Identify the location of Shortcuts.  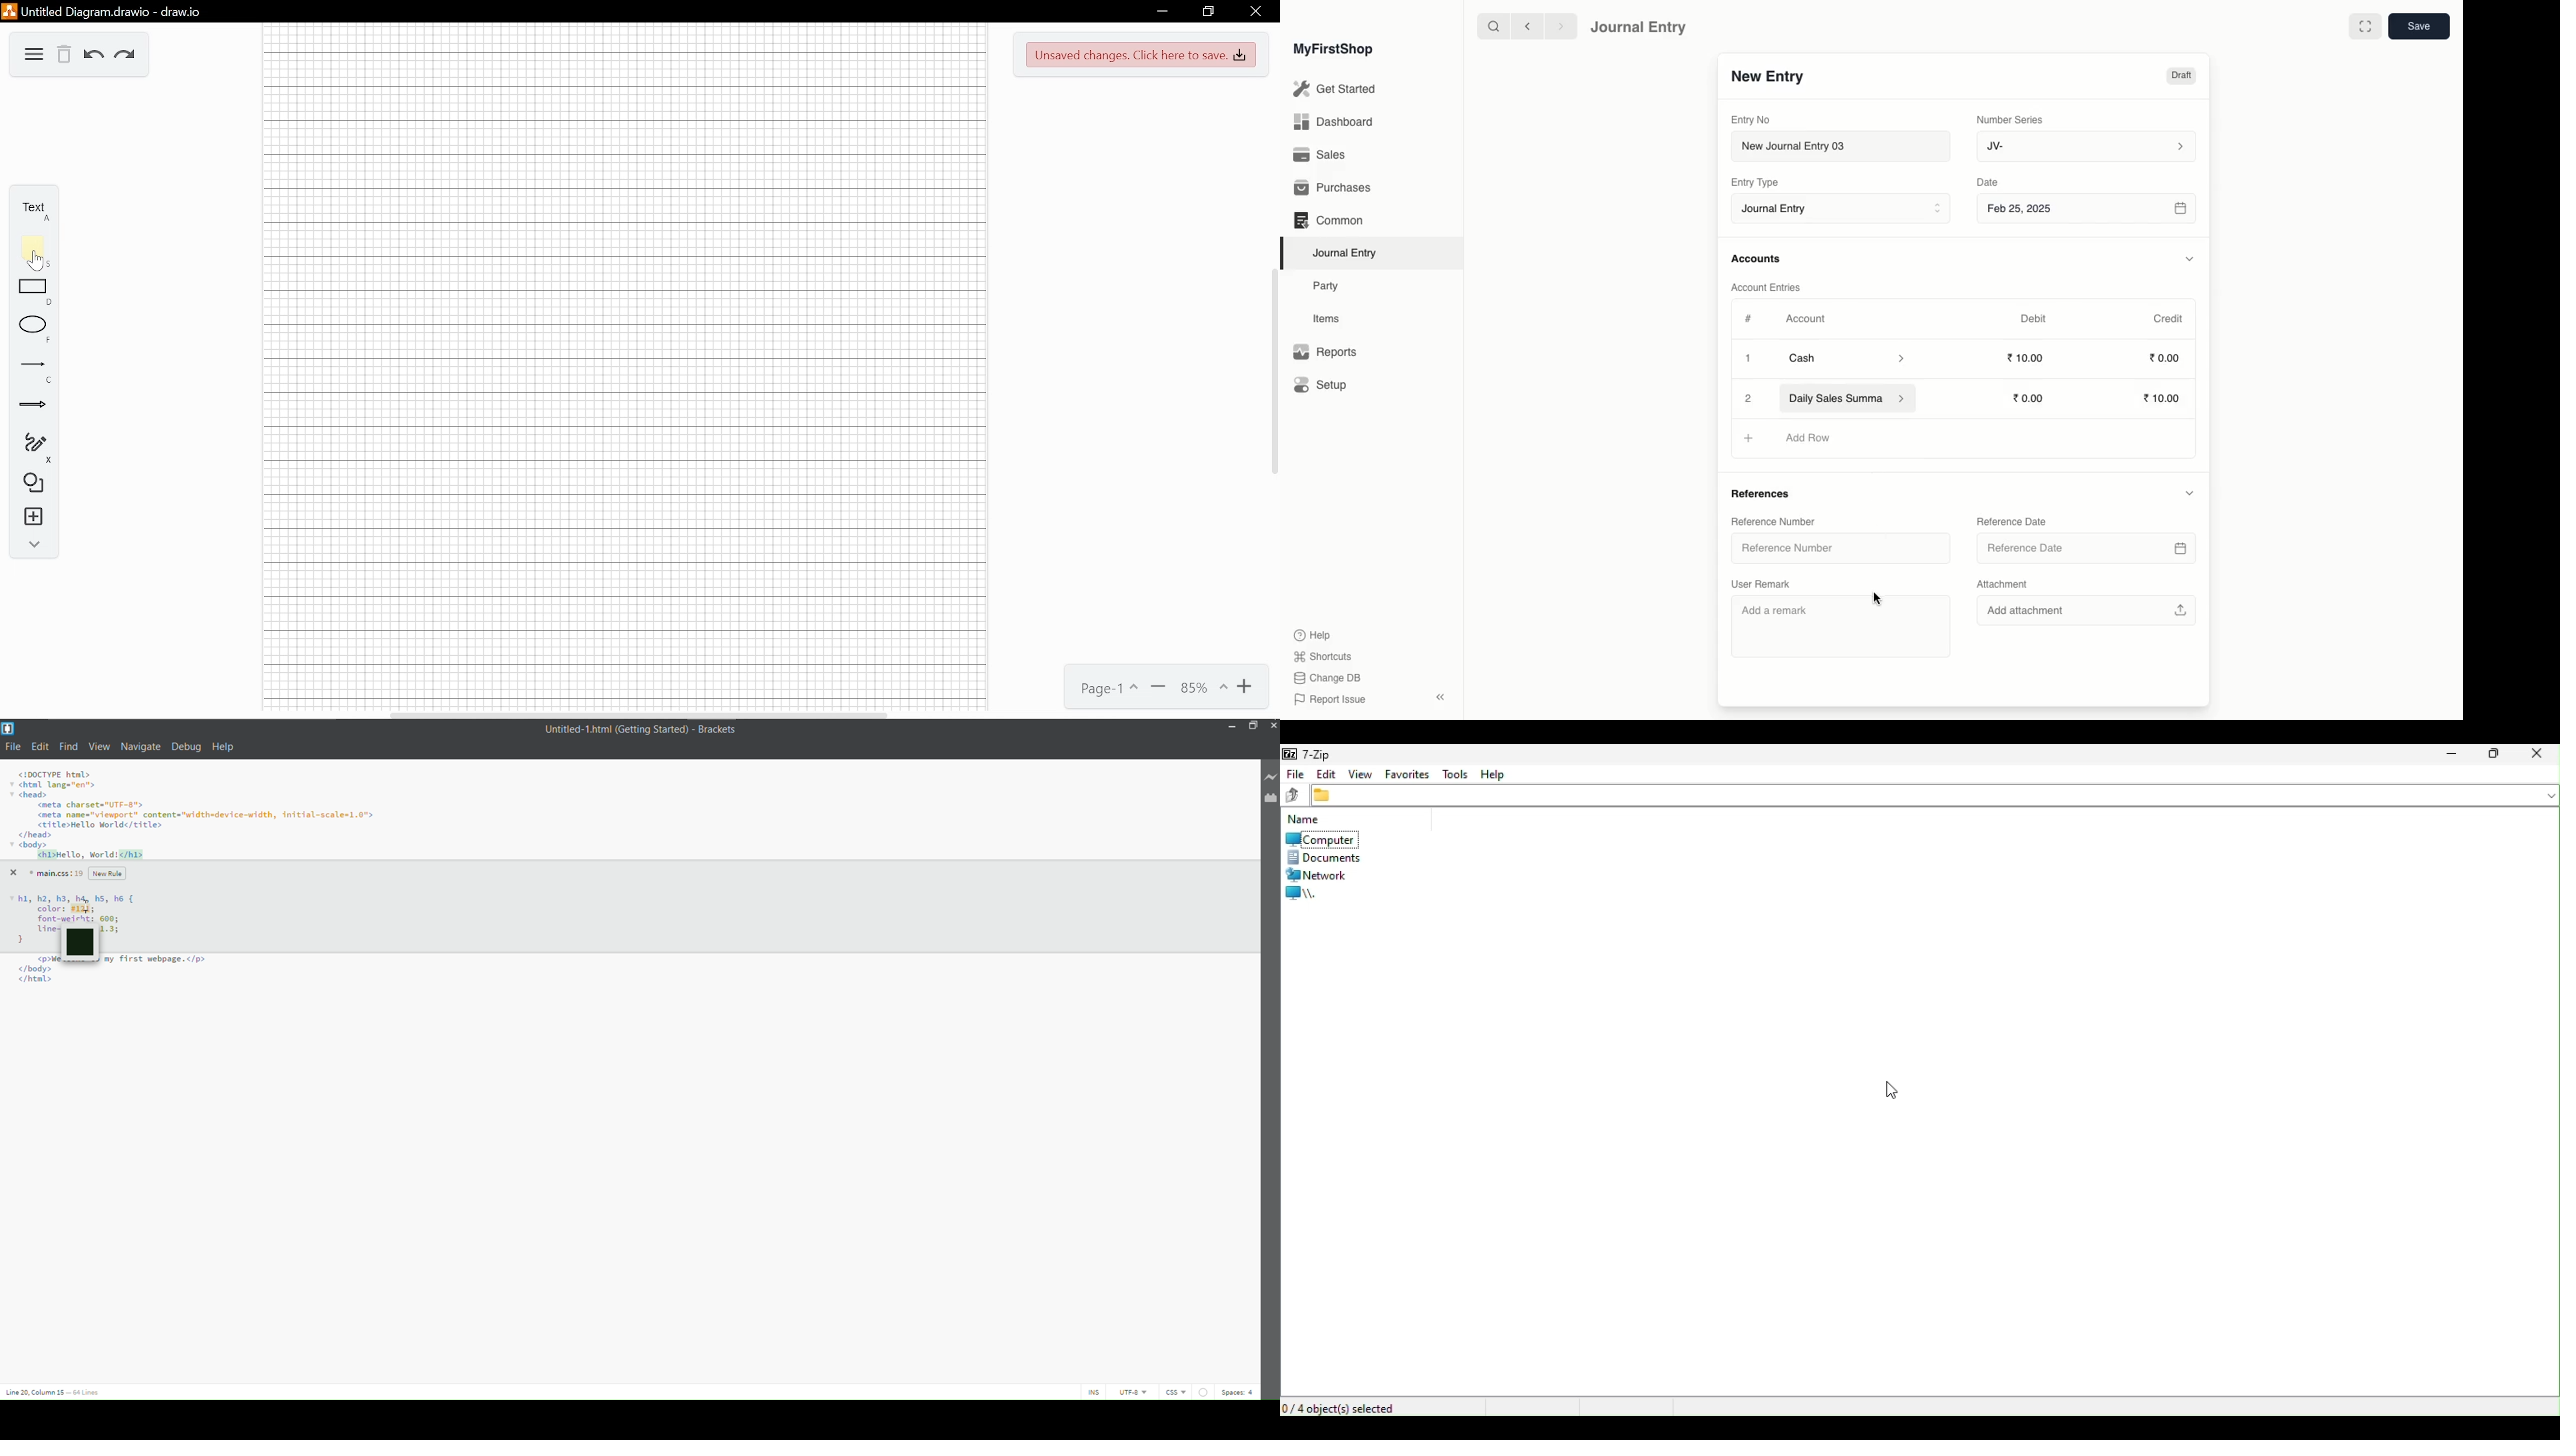
(1320, 655).